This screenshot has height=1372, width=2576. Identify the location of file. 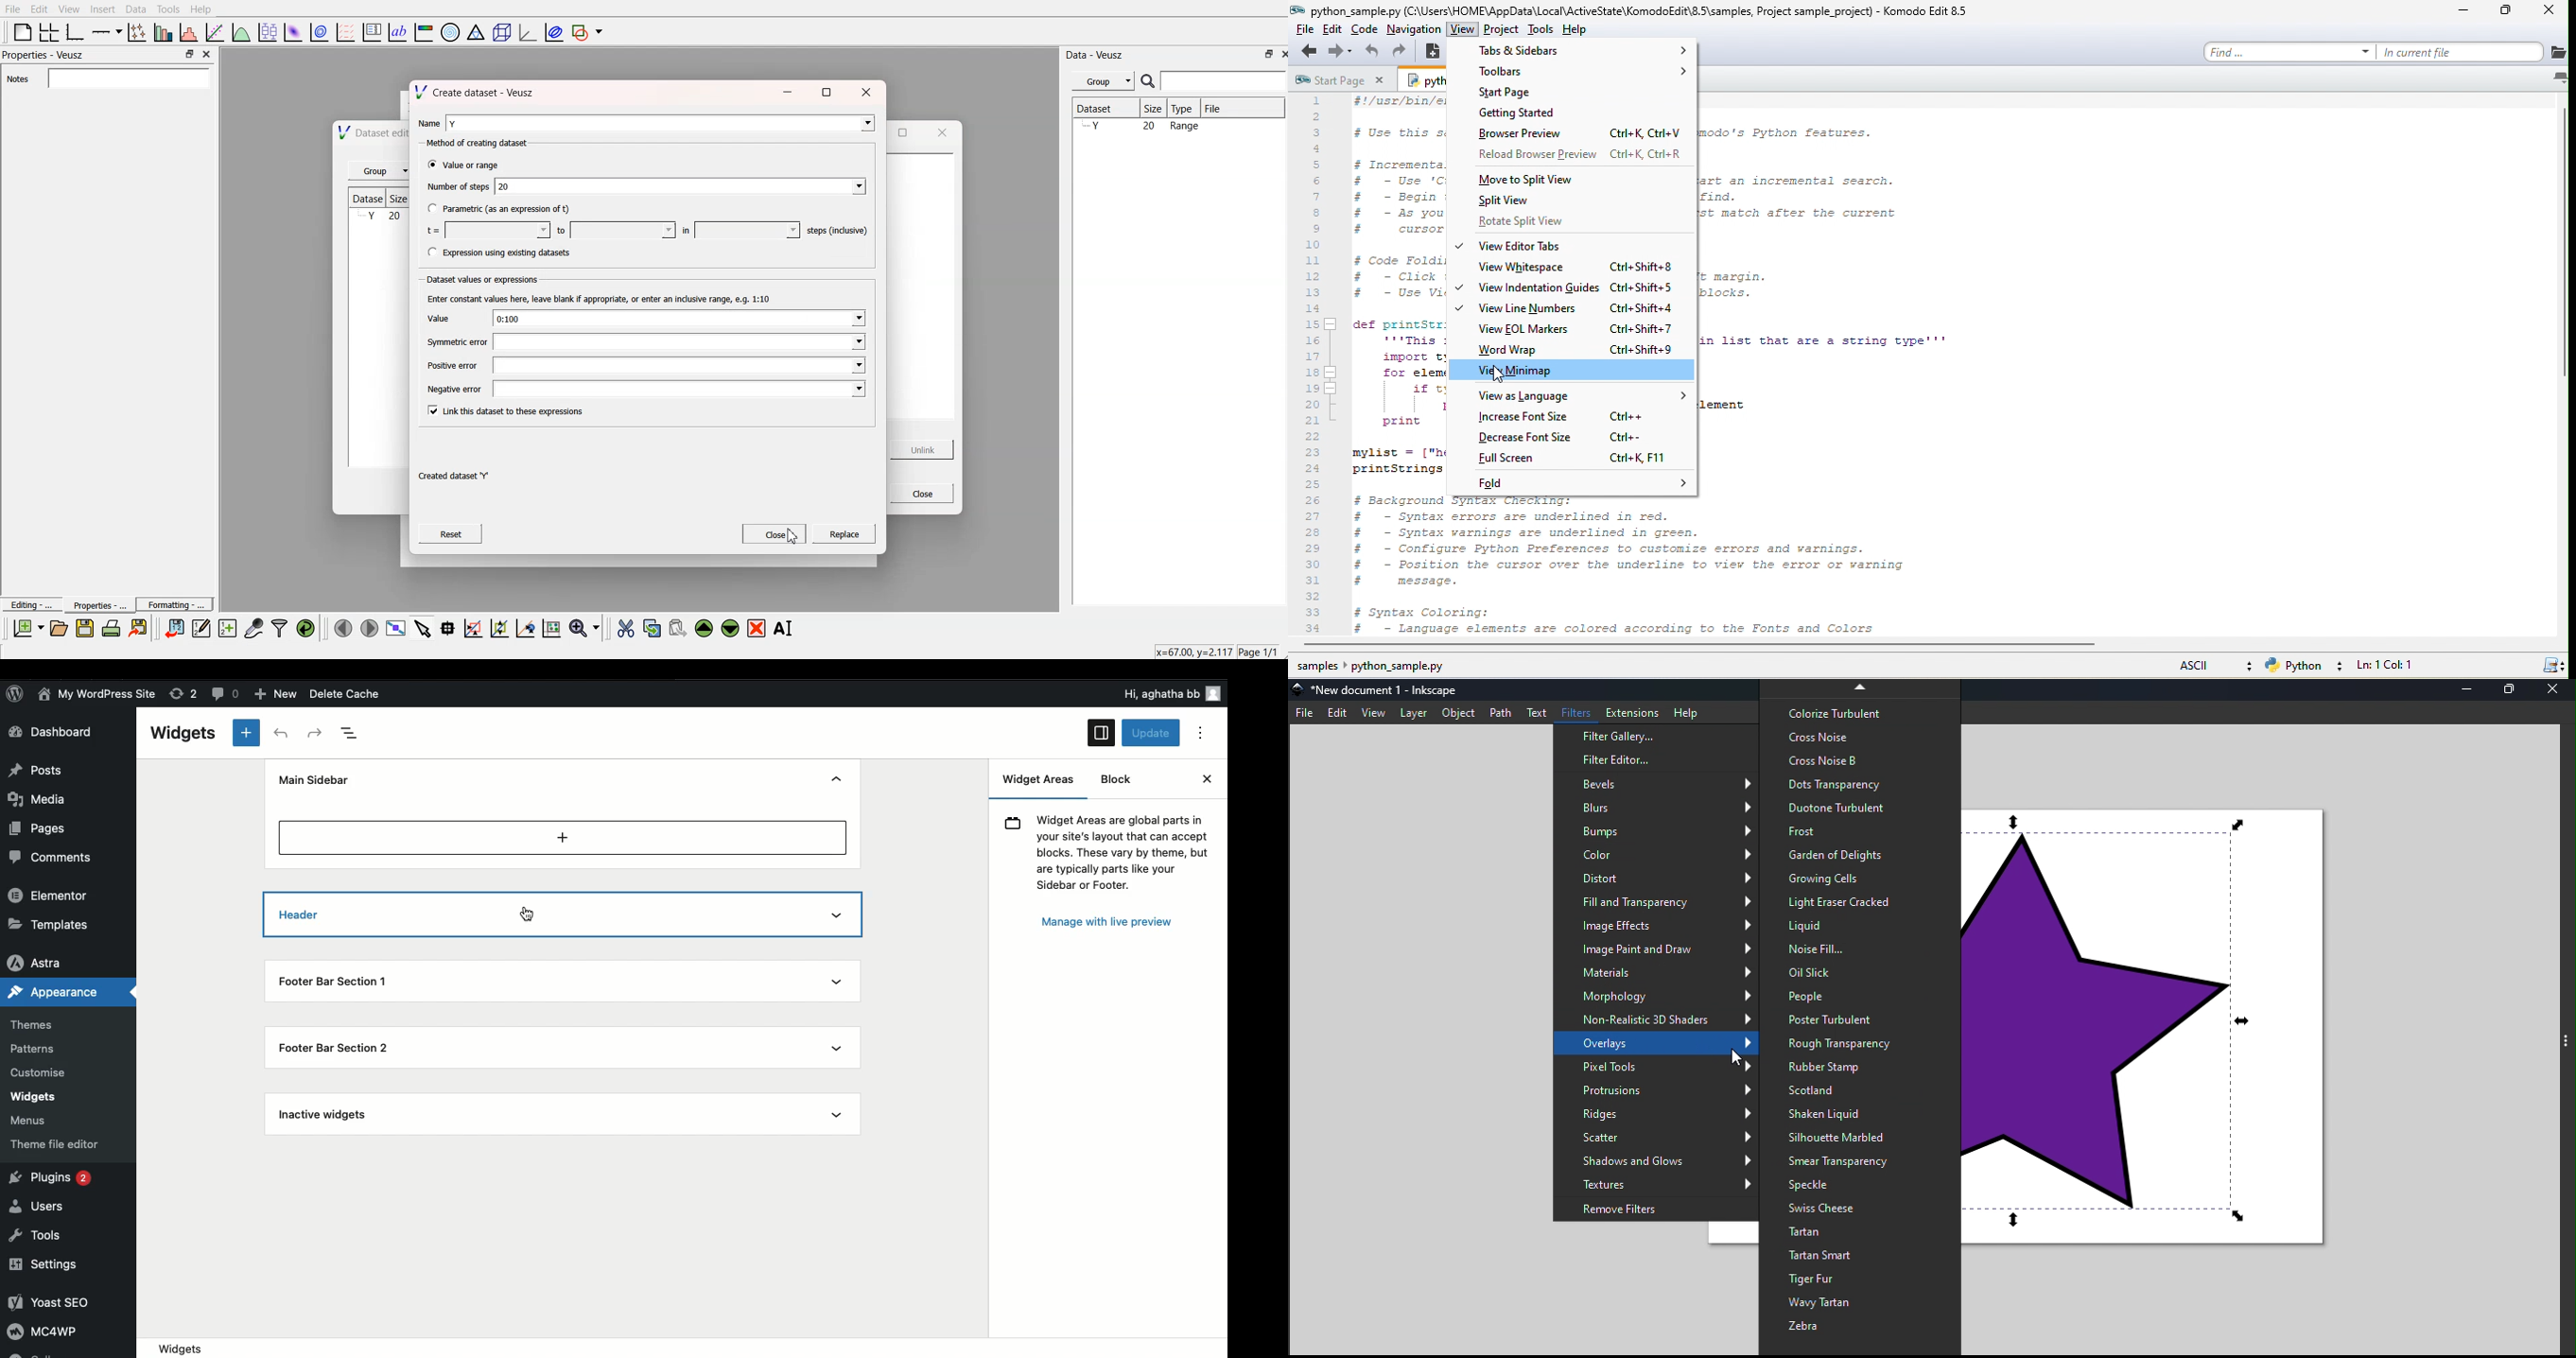
(1304, 713).